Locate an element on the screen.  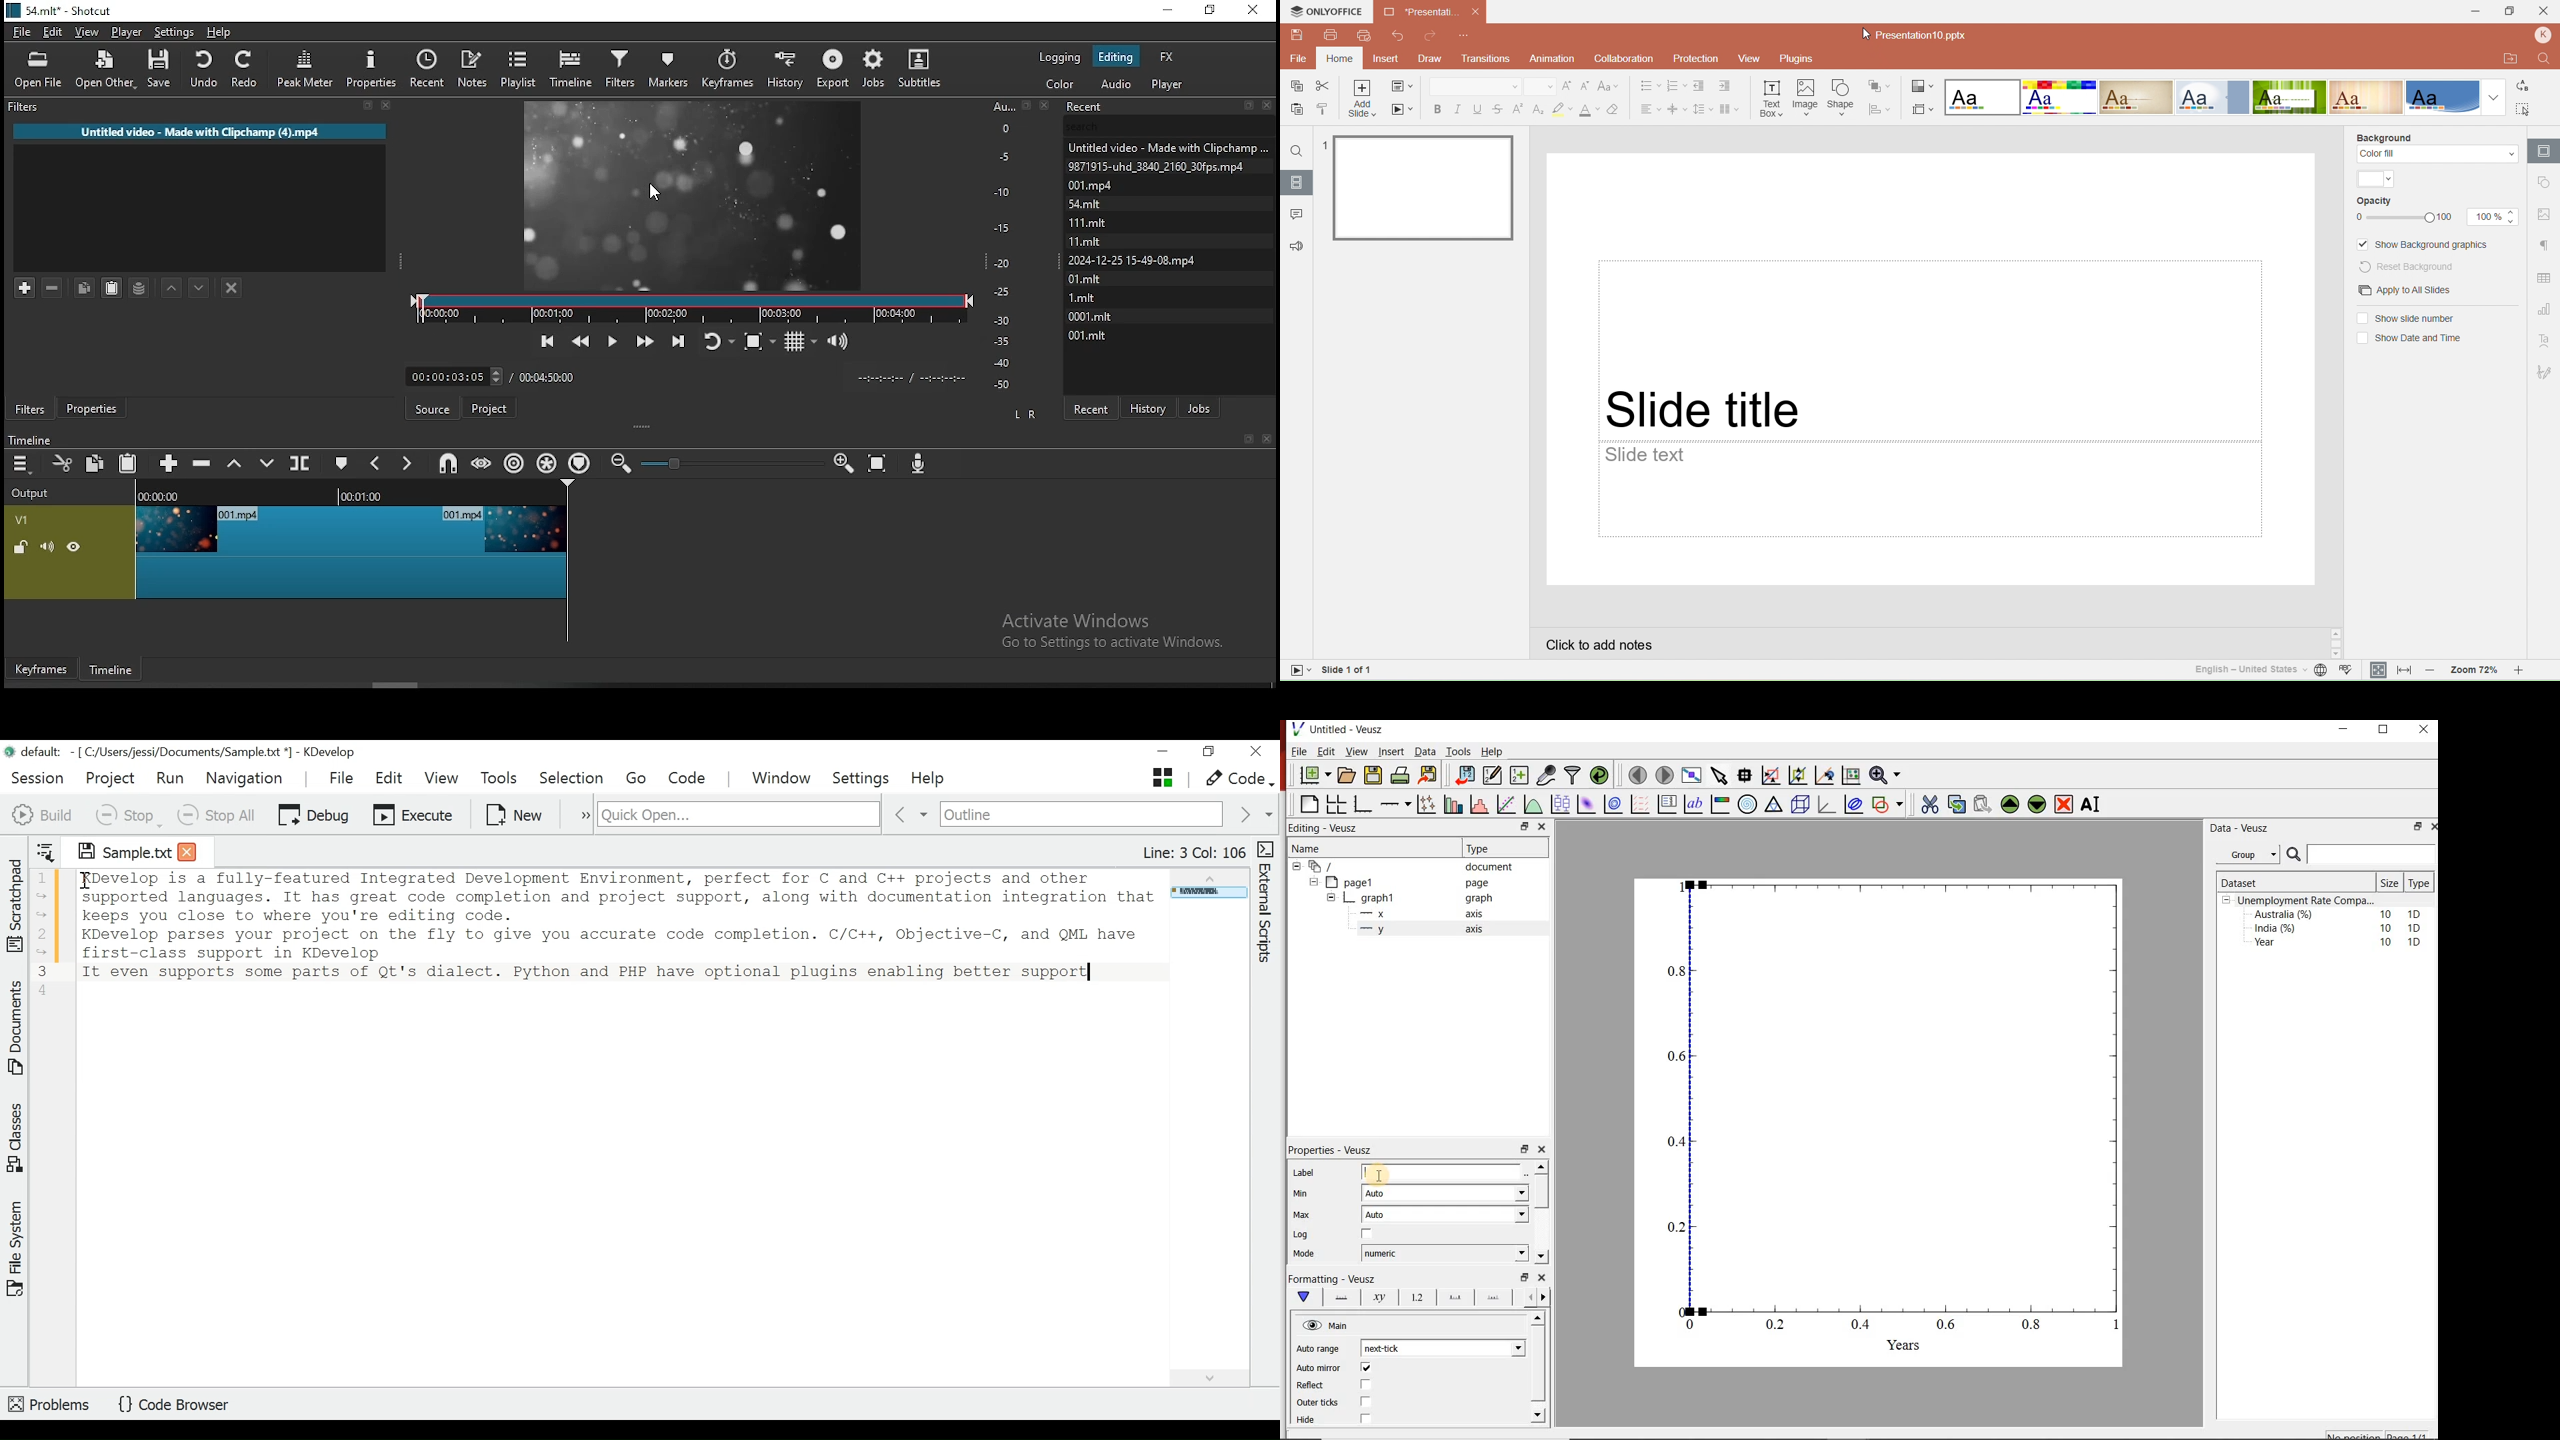
Slide text is located at coordinates (1931, 490).